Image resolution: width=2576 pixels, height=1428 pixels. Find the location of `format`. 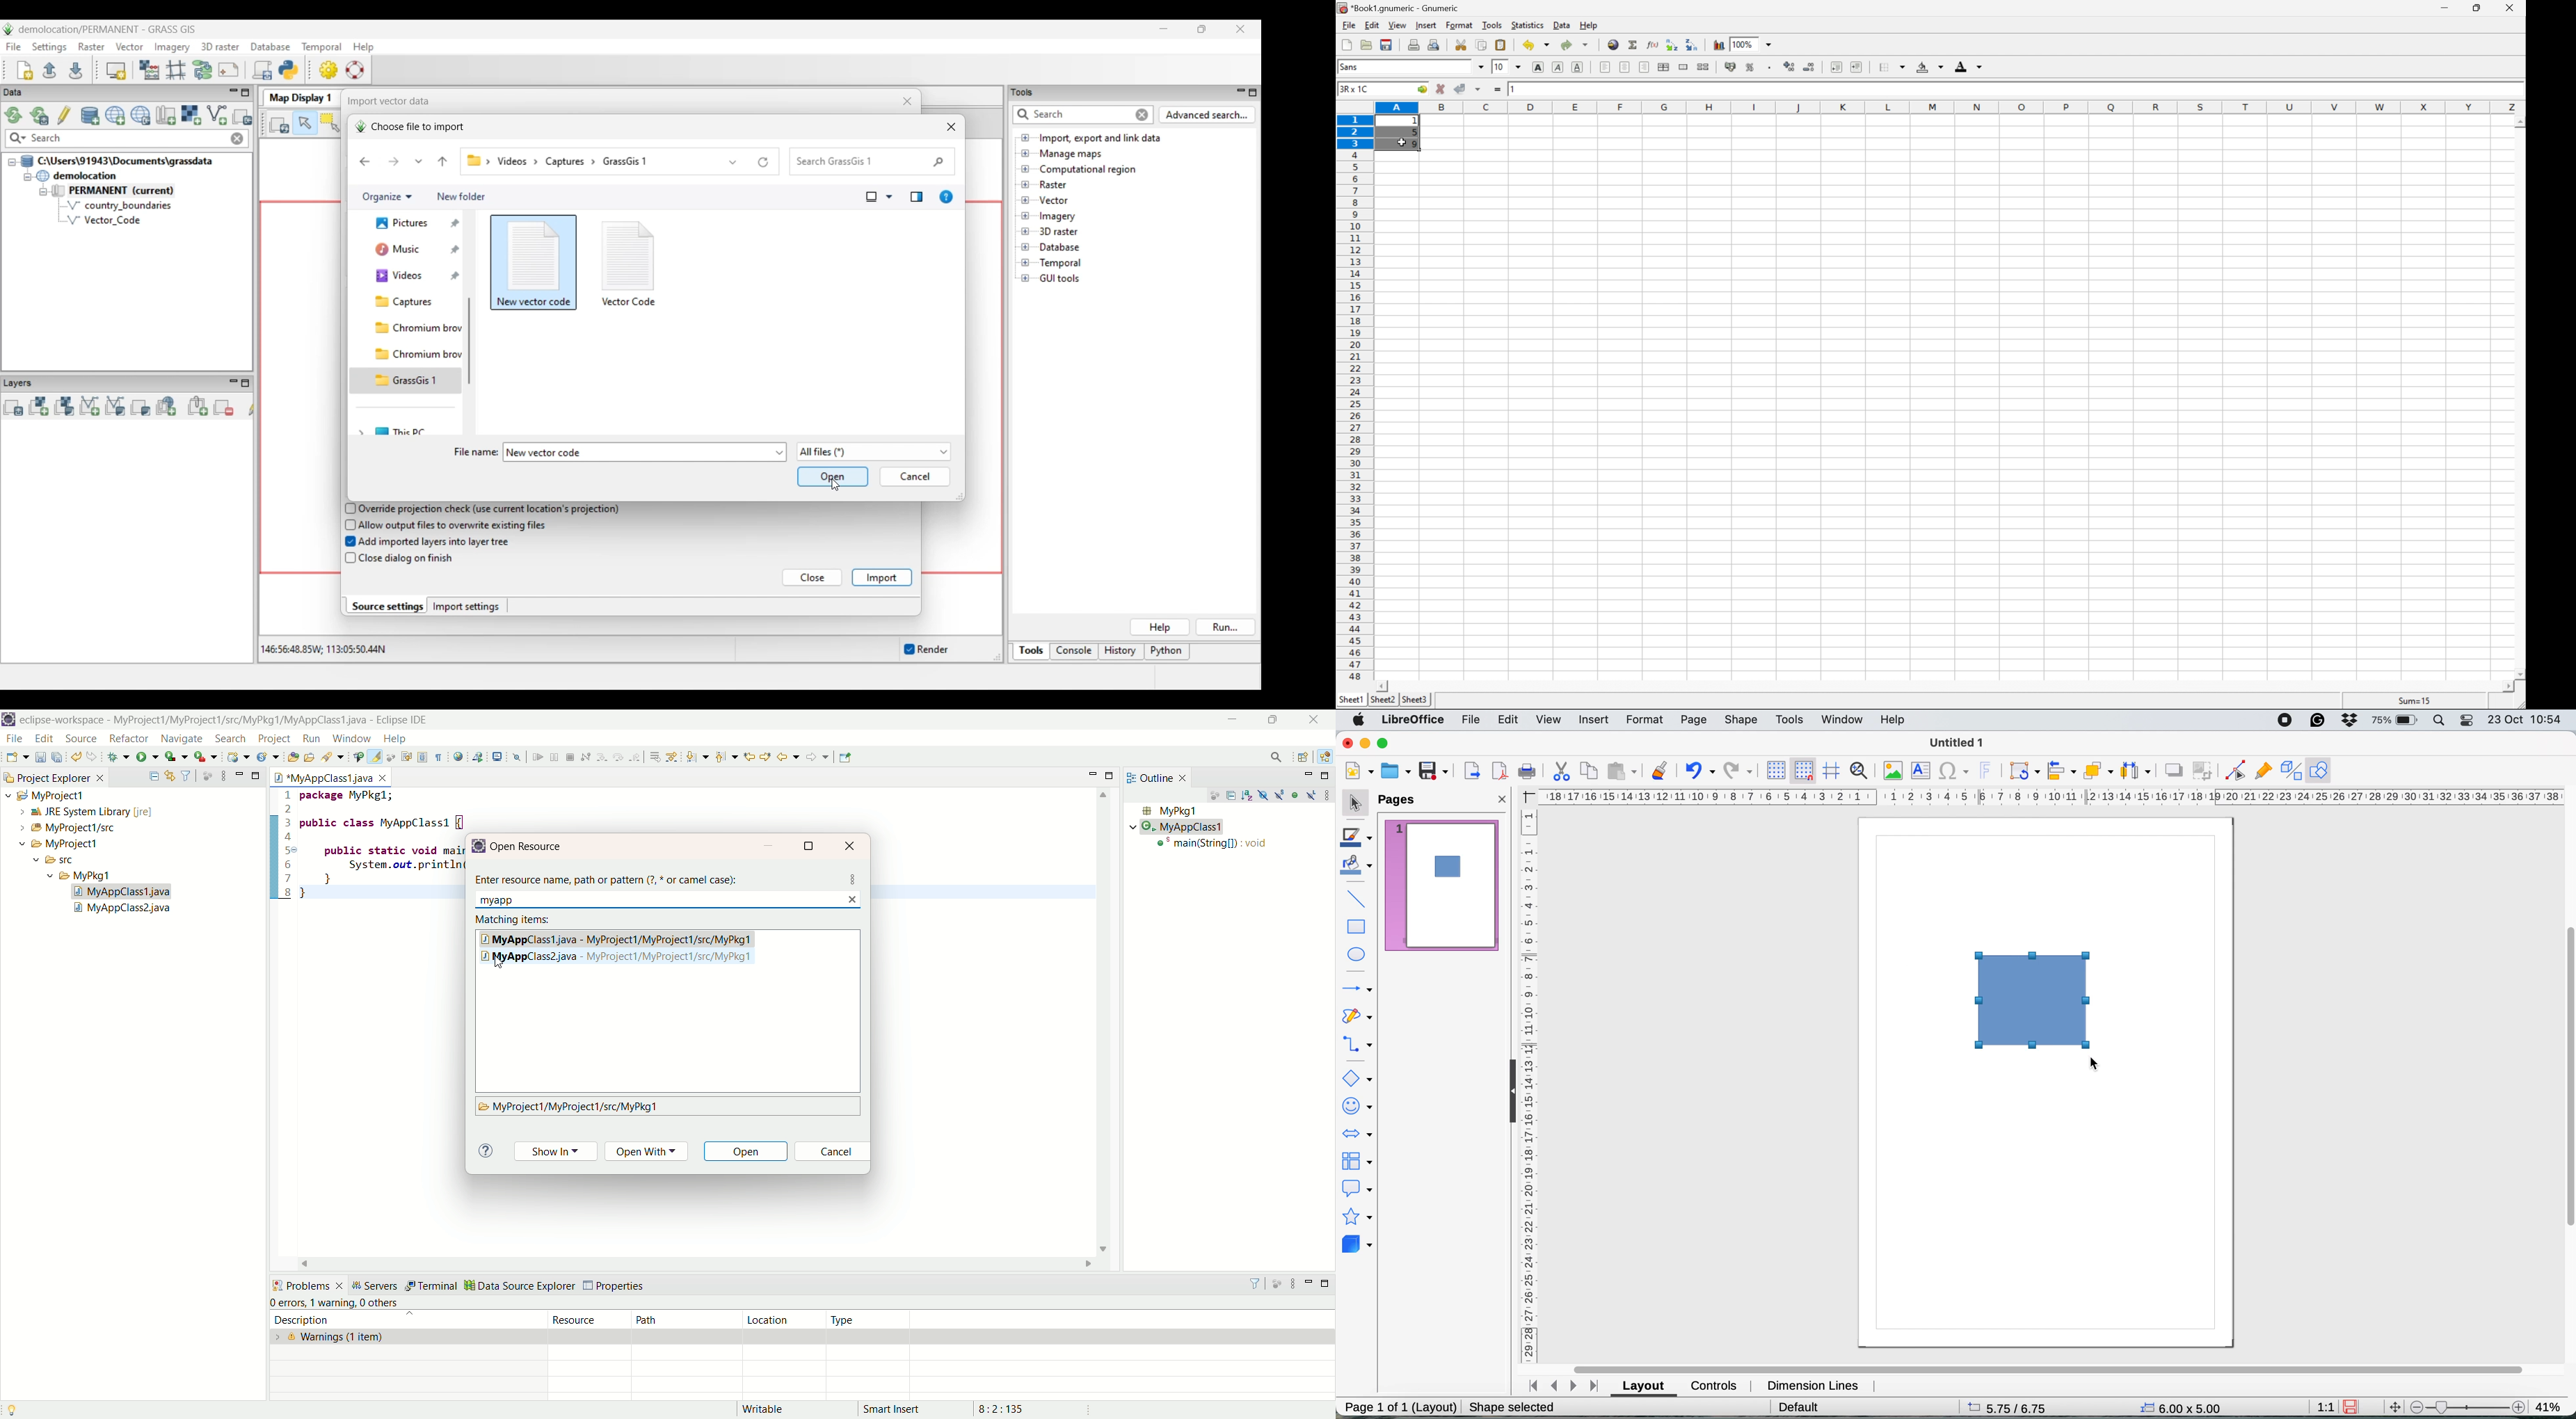

format is located at coordinates (1644, 718).